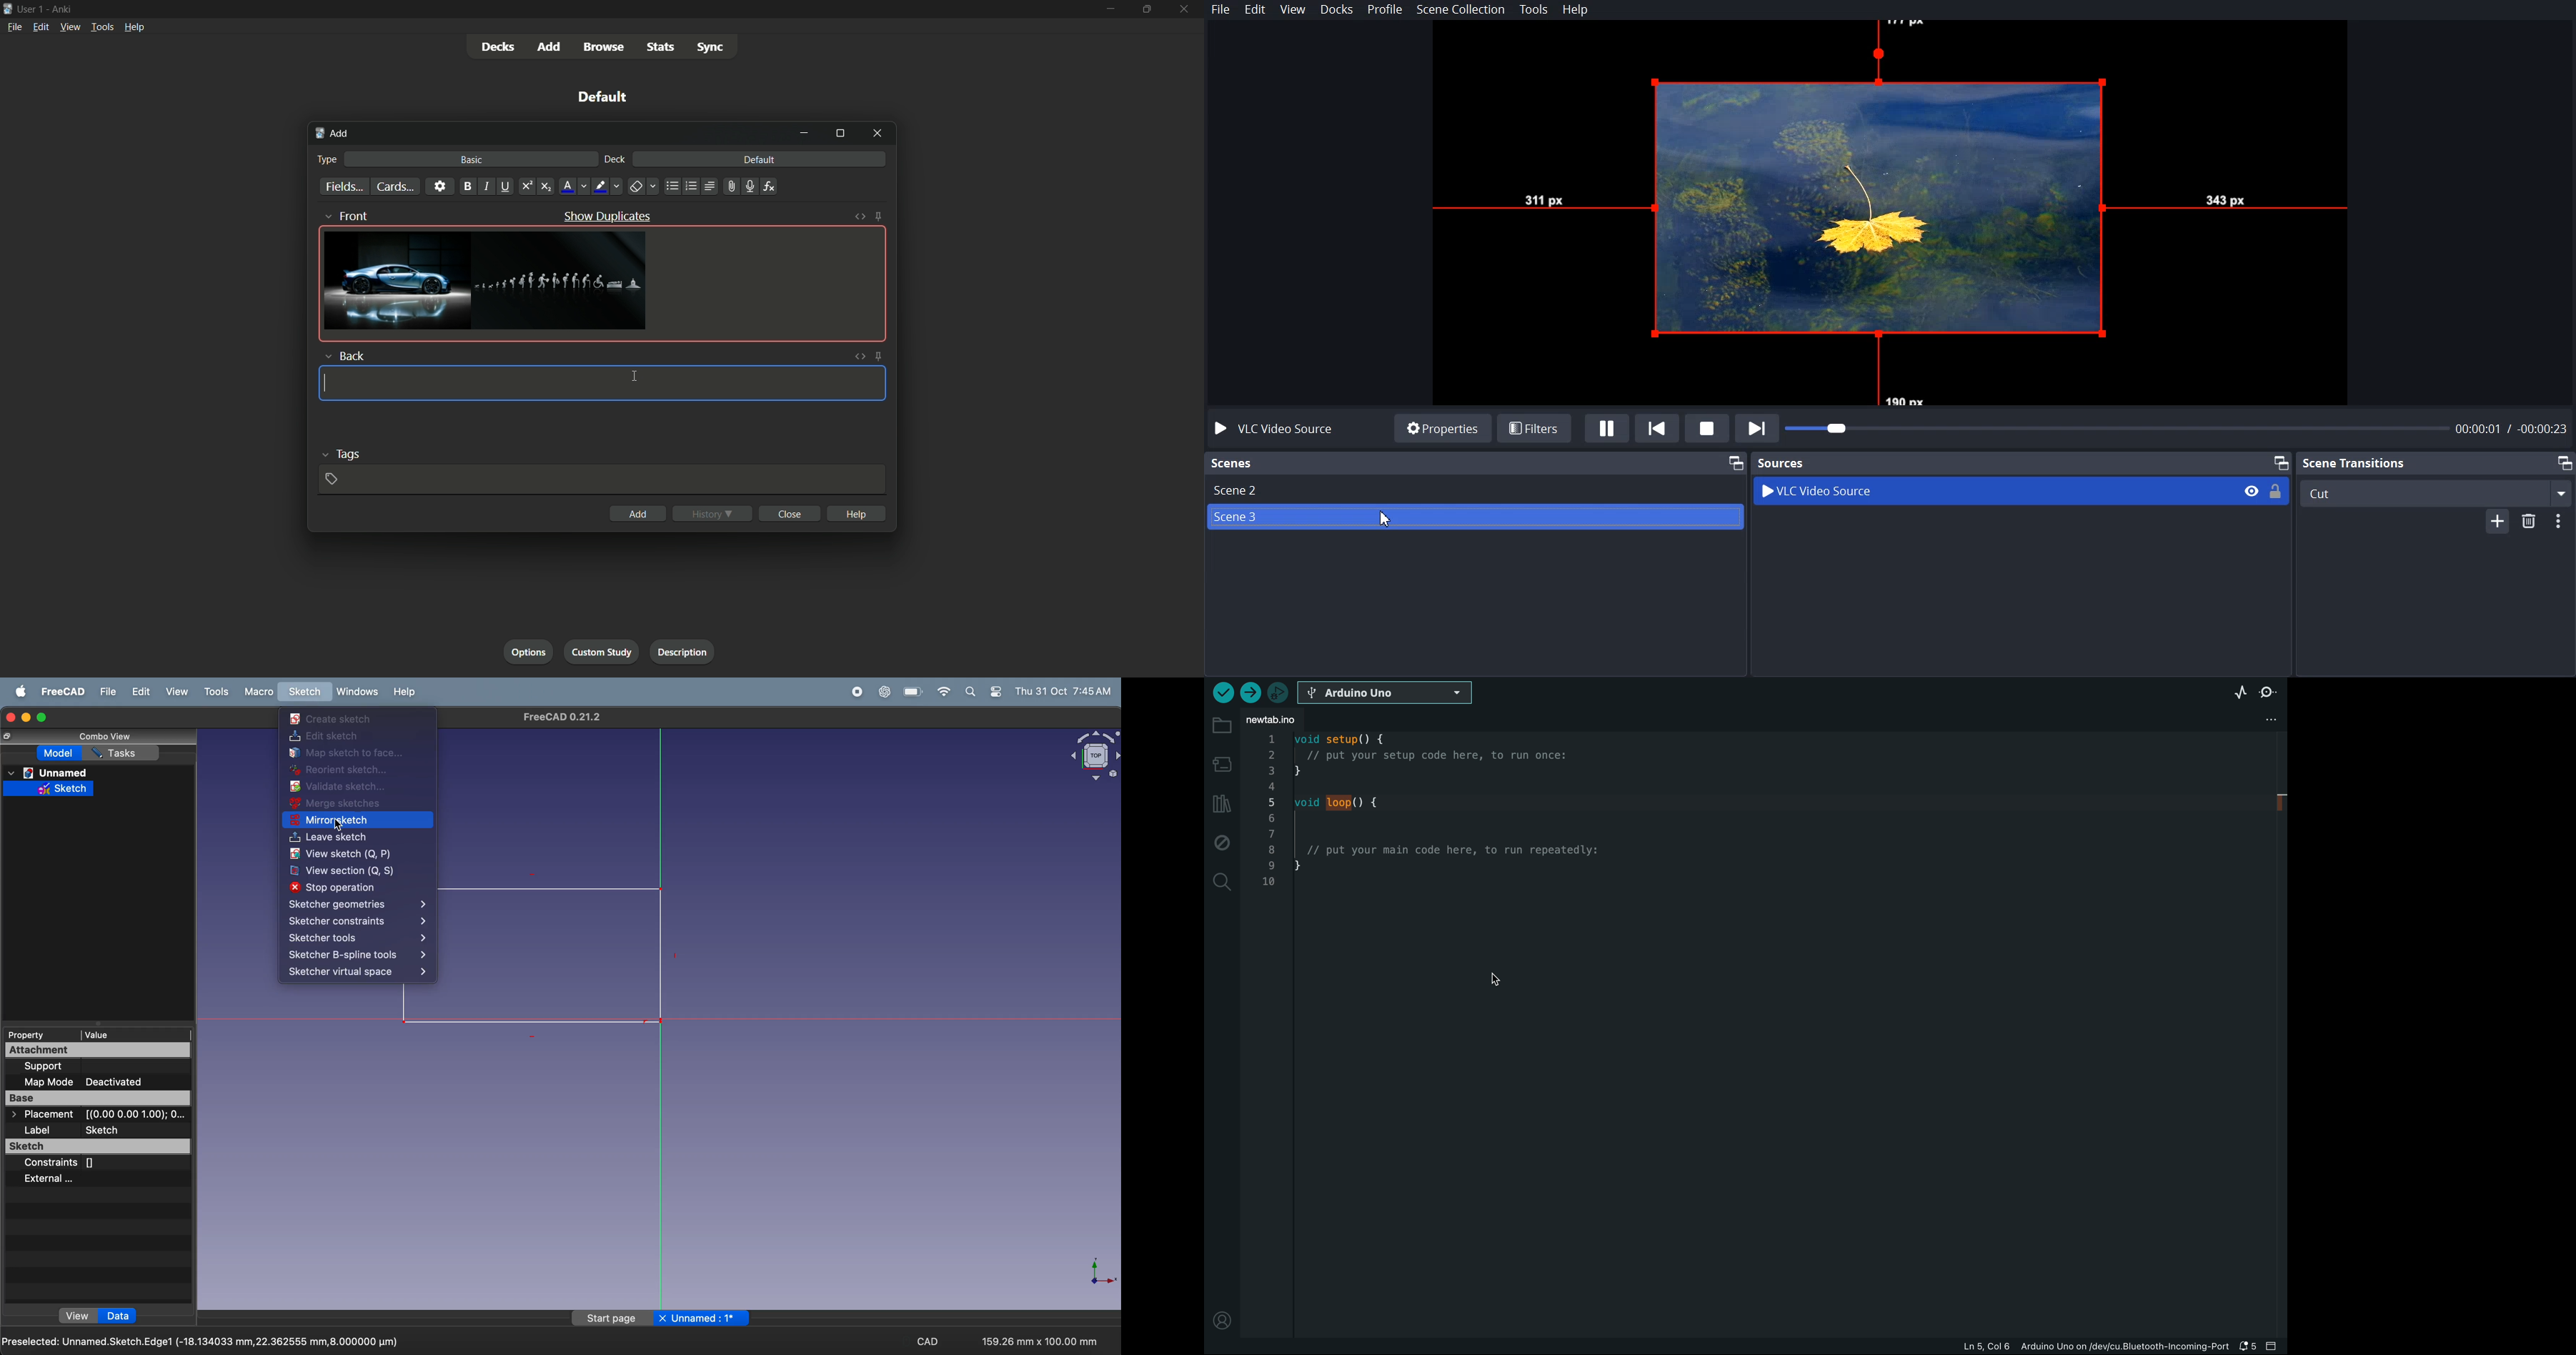  I want to click on Cursor, so click(1385, 518).